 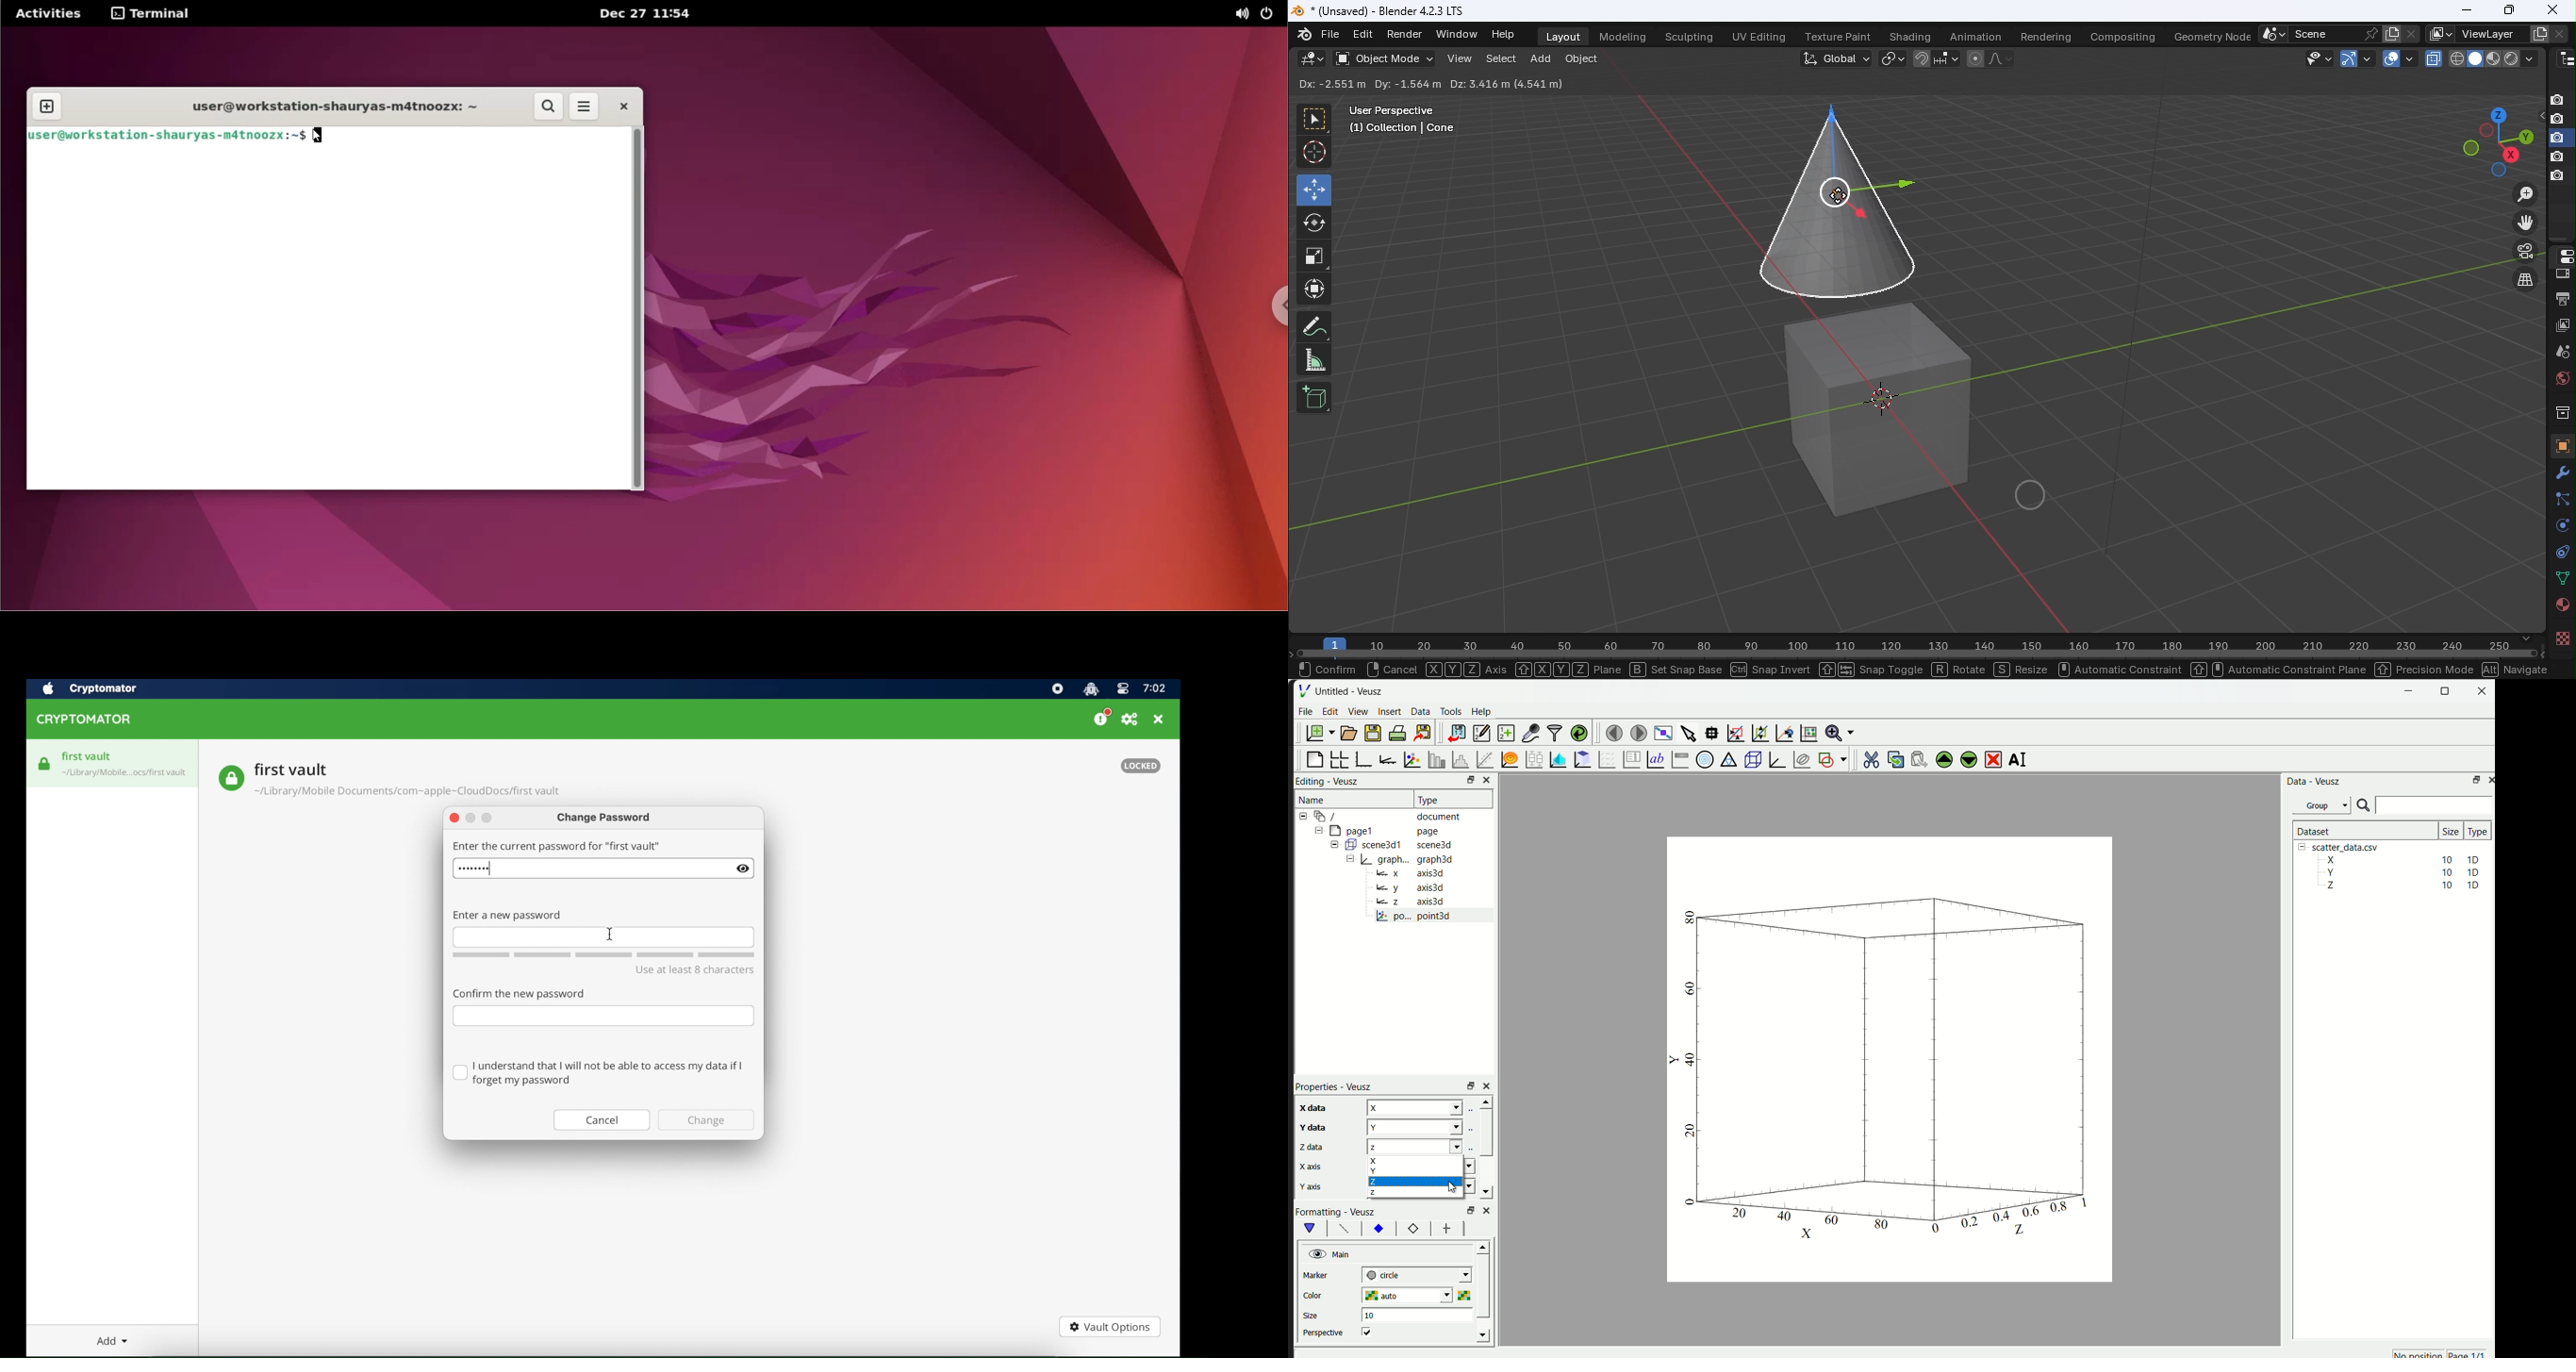 I want to click on = ( scene3d1  scene3d, so click(x=1394, y=844).